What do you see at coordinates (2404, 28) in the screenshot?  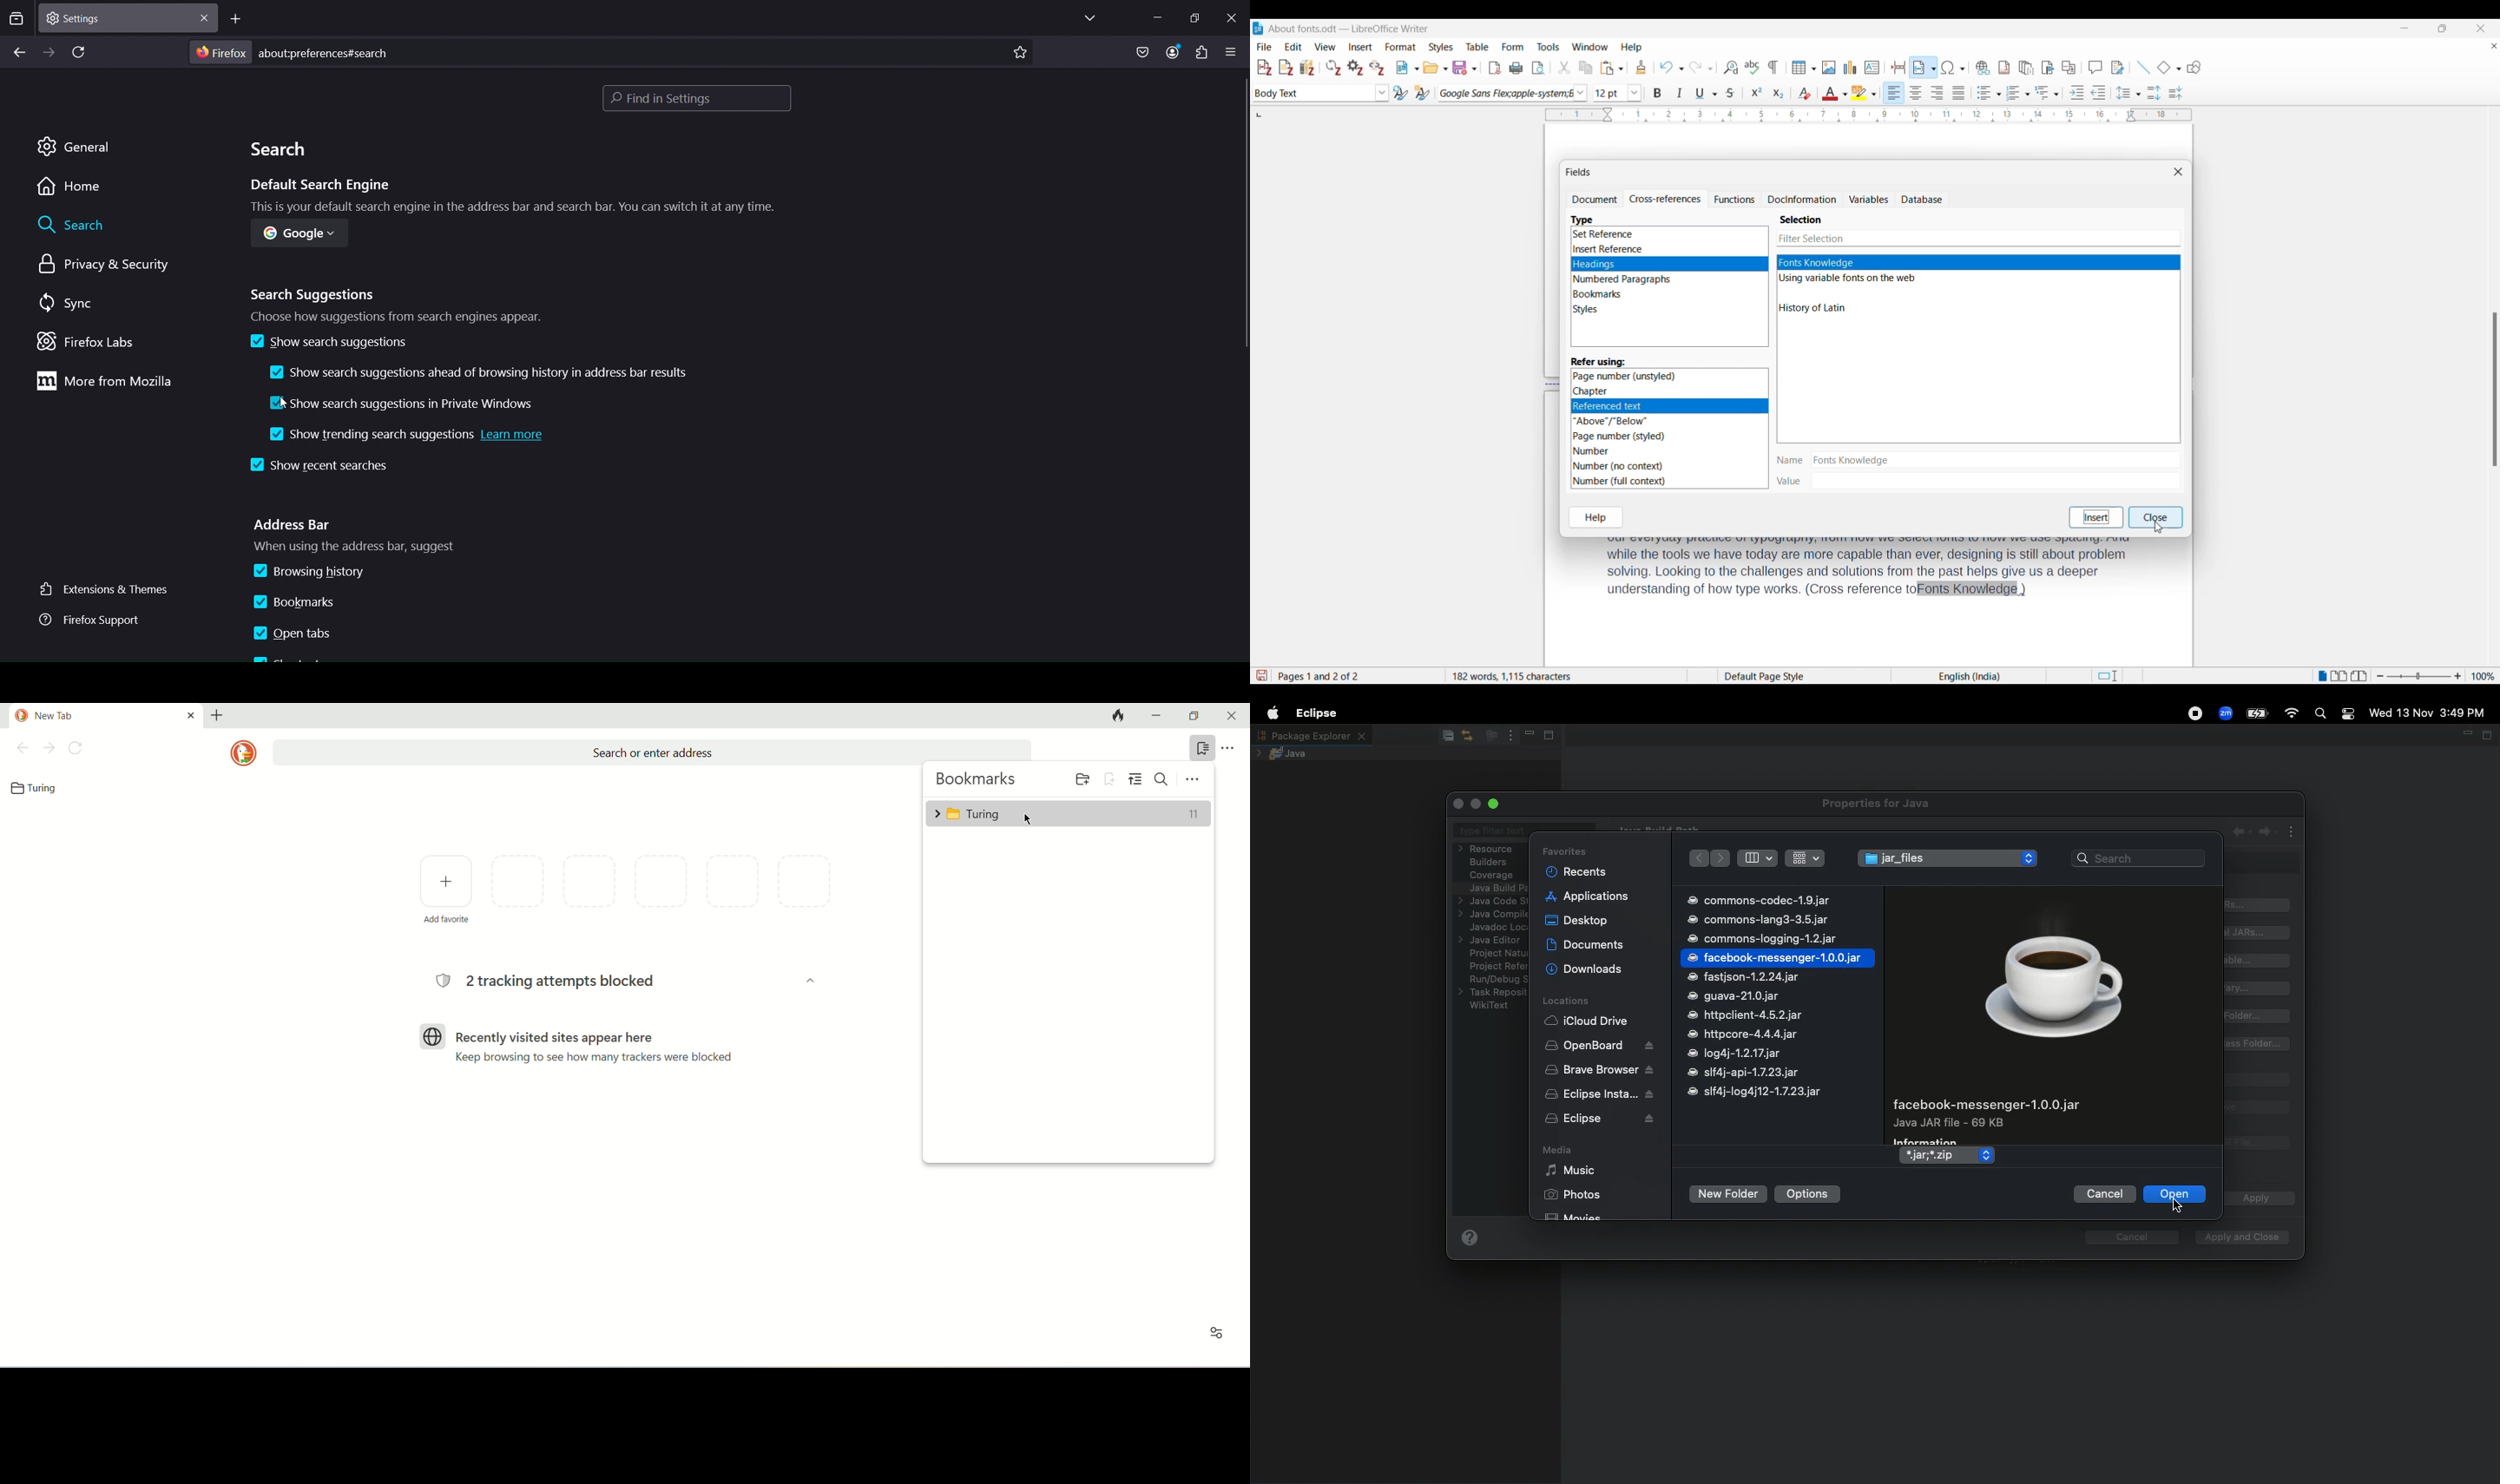 I see `Minimize` at bounding box center [2404, 28].